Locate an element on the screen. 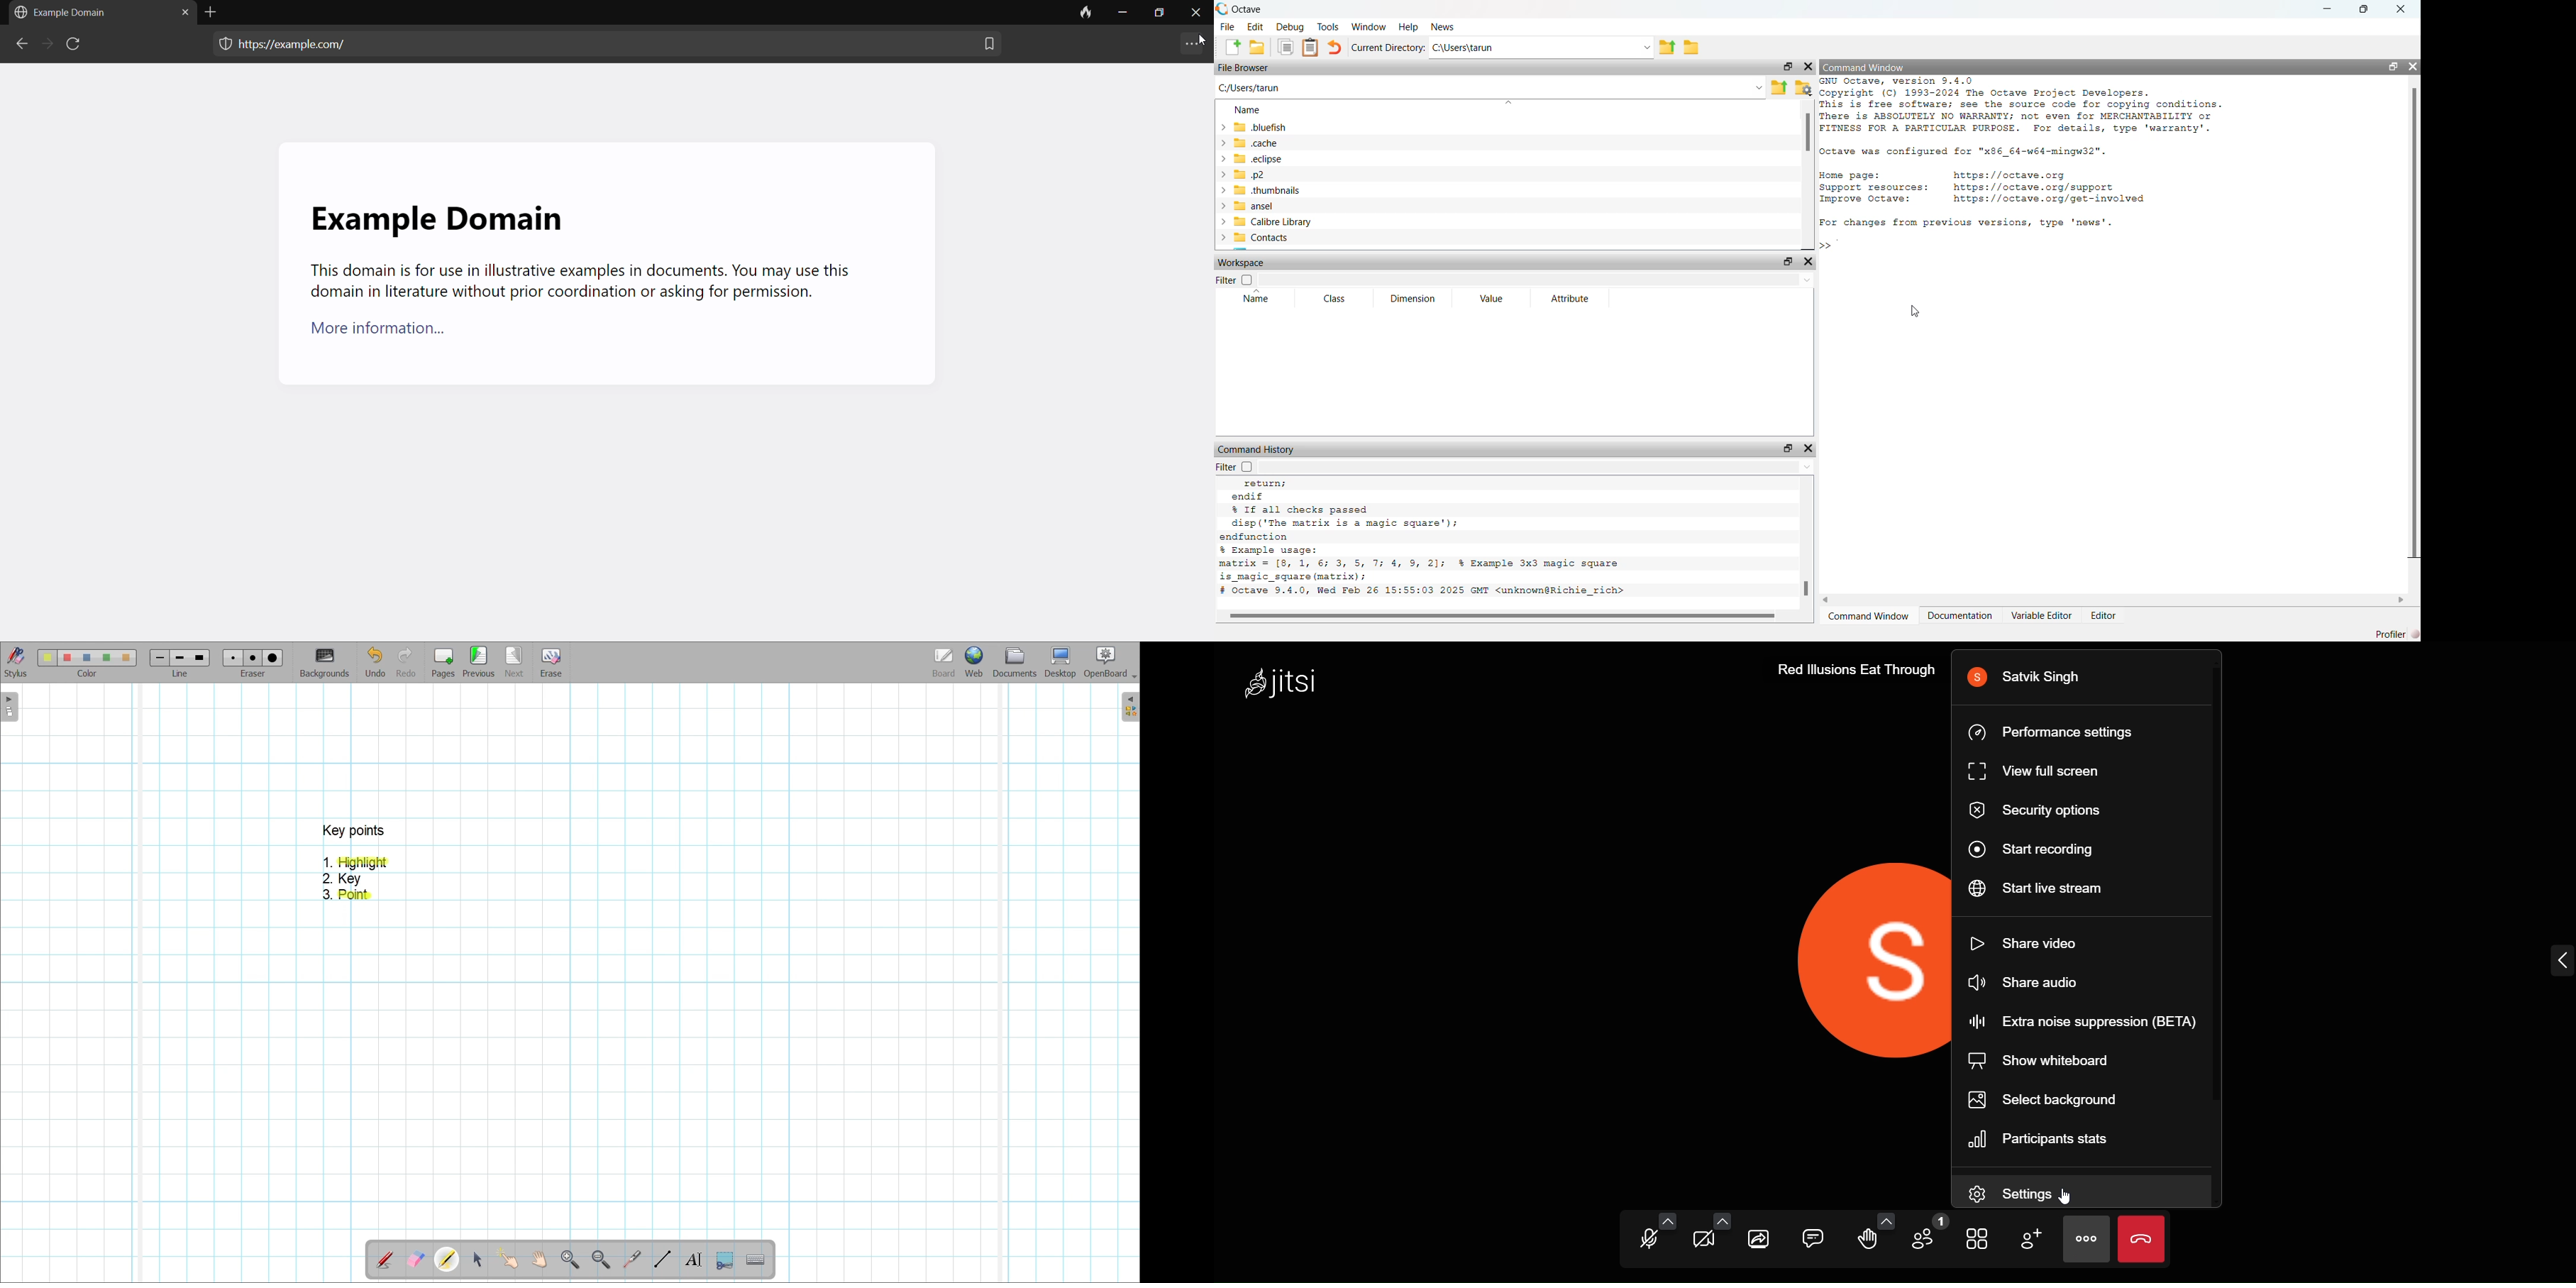  Dropdown is located at coordinates (1646, 47).